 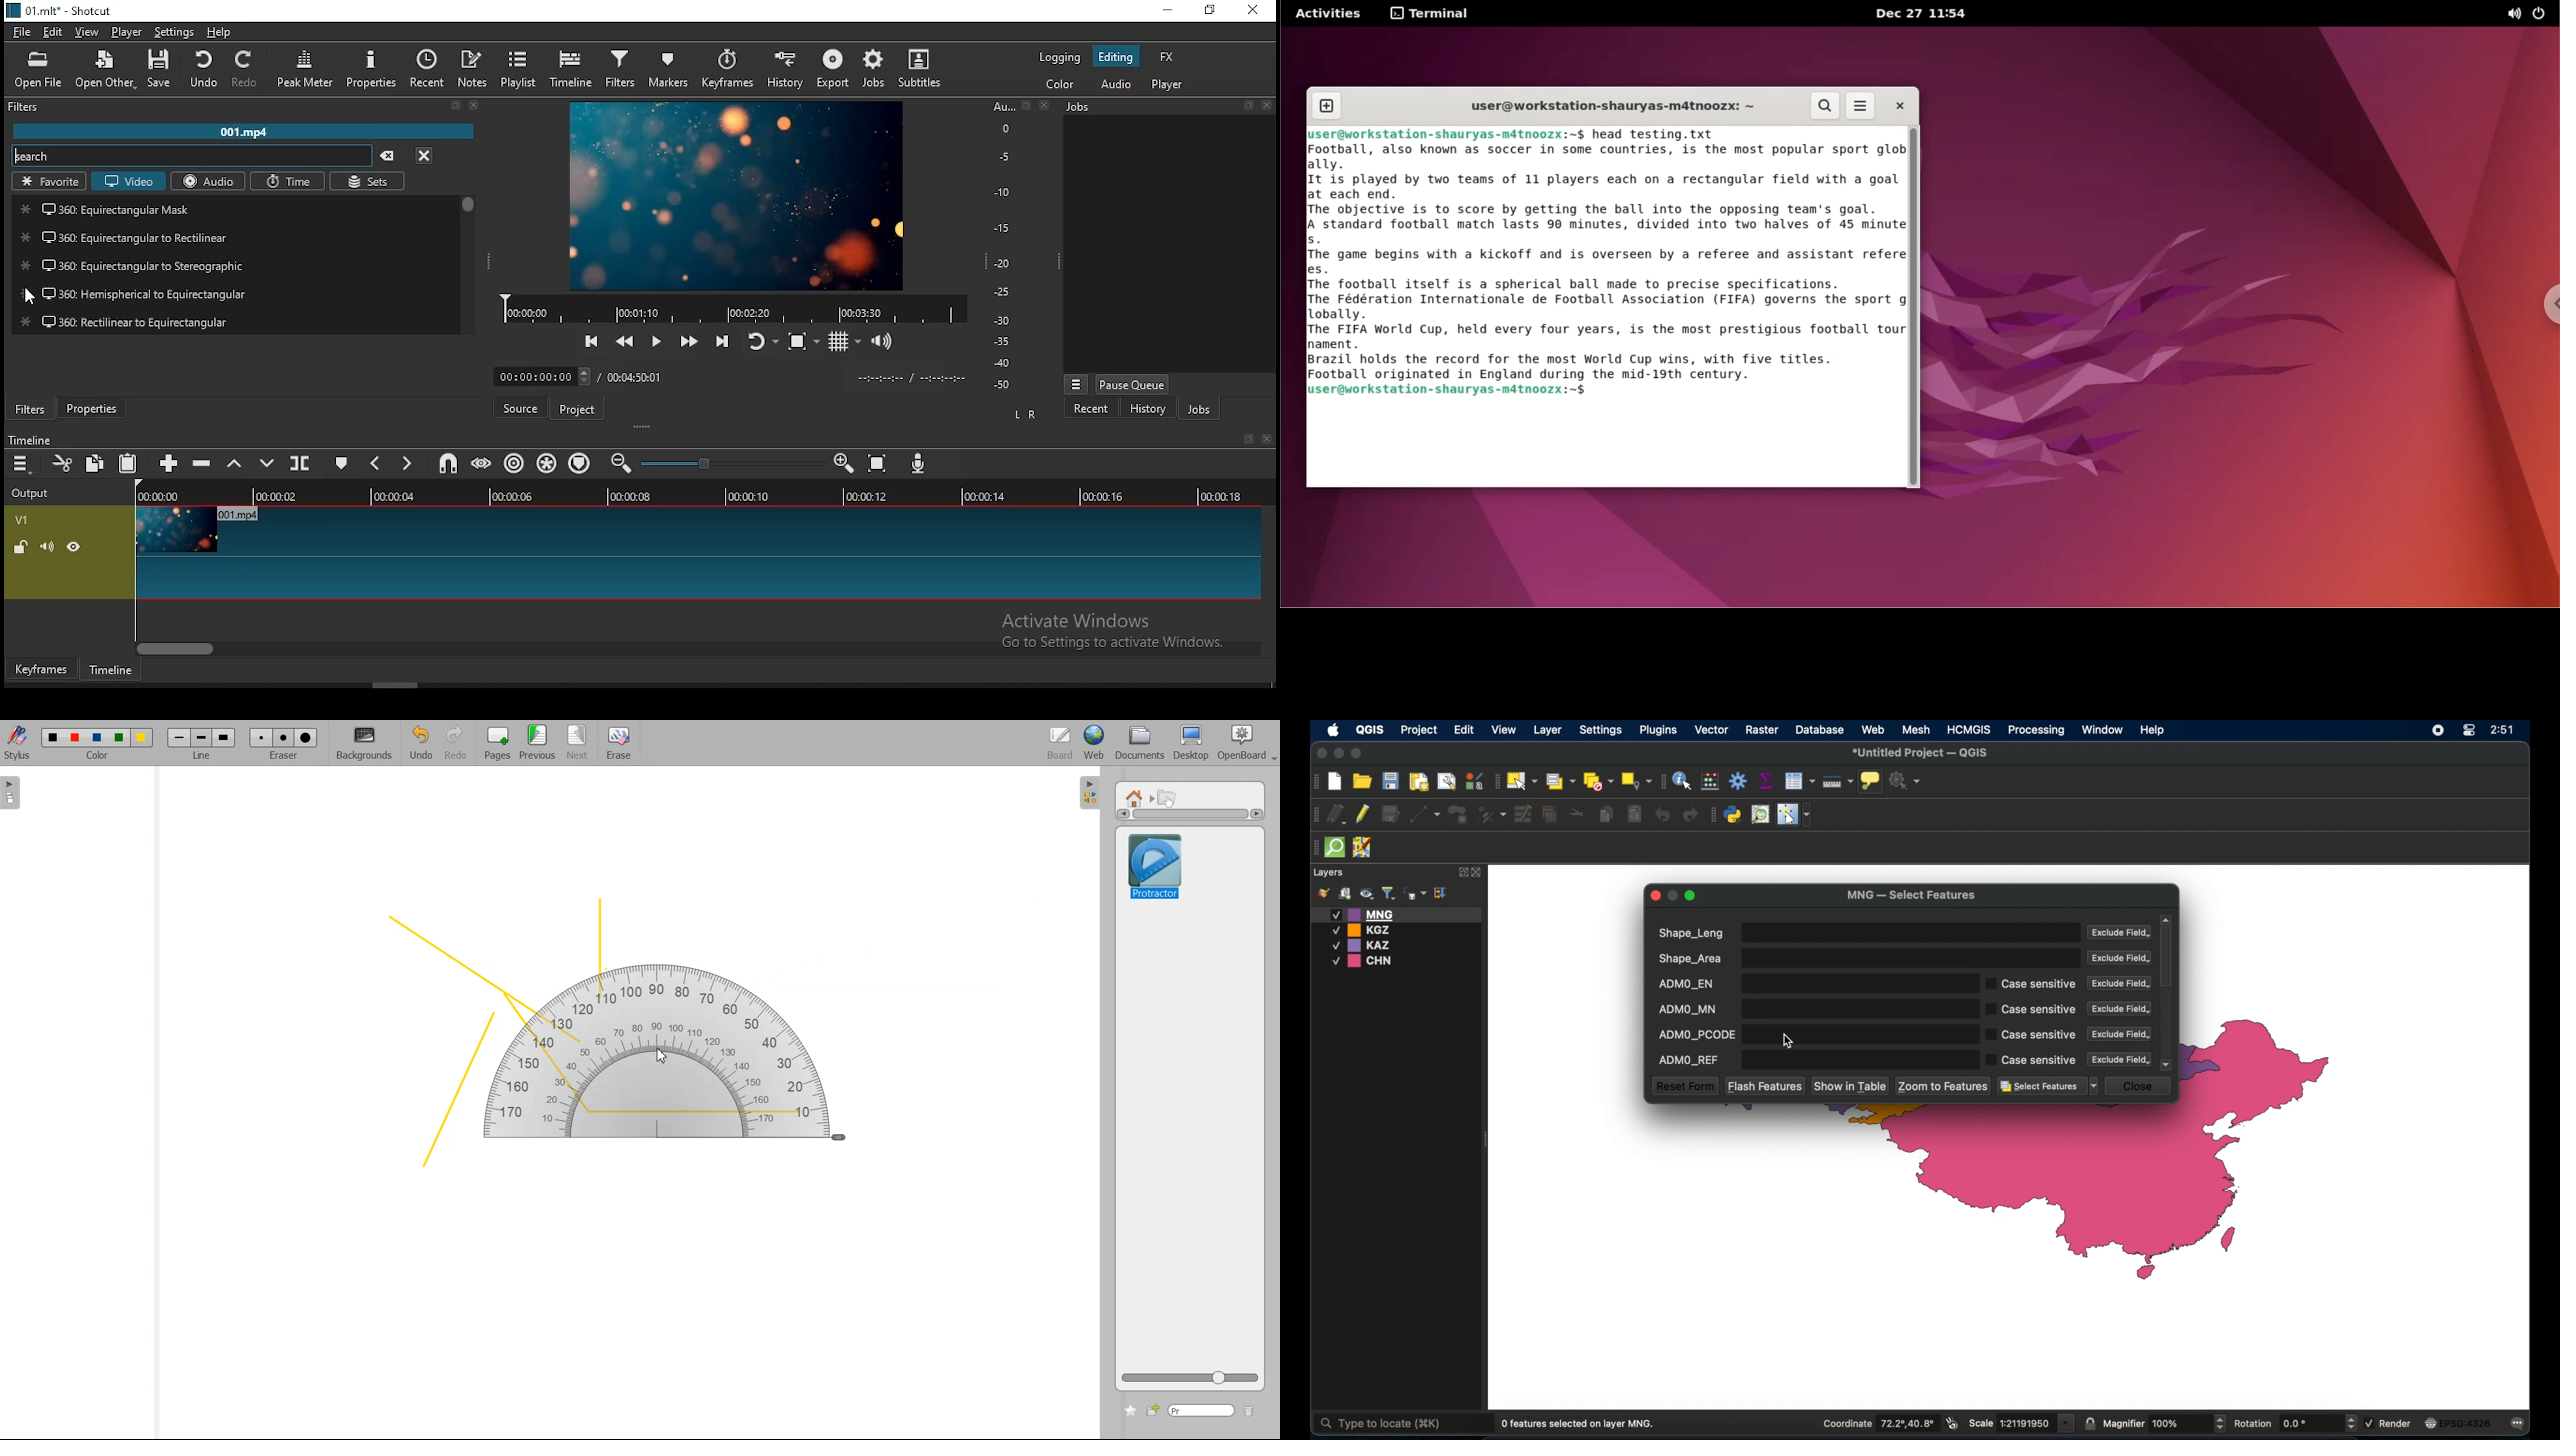 I want to click on show statistical summary, so click(x=1765, y=781).